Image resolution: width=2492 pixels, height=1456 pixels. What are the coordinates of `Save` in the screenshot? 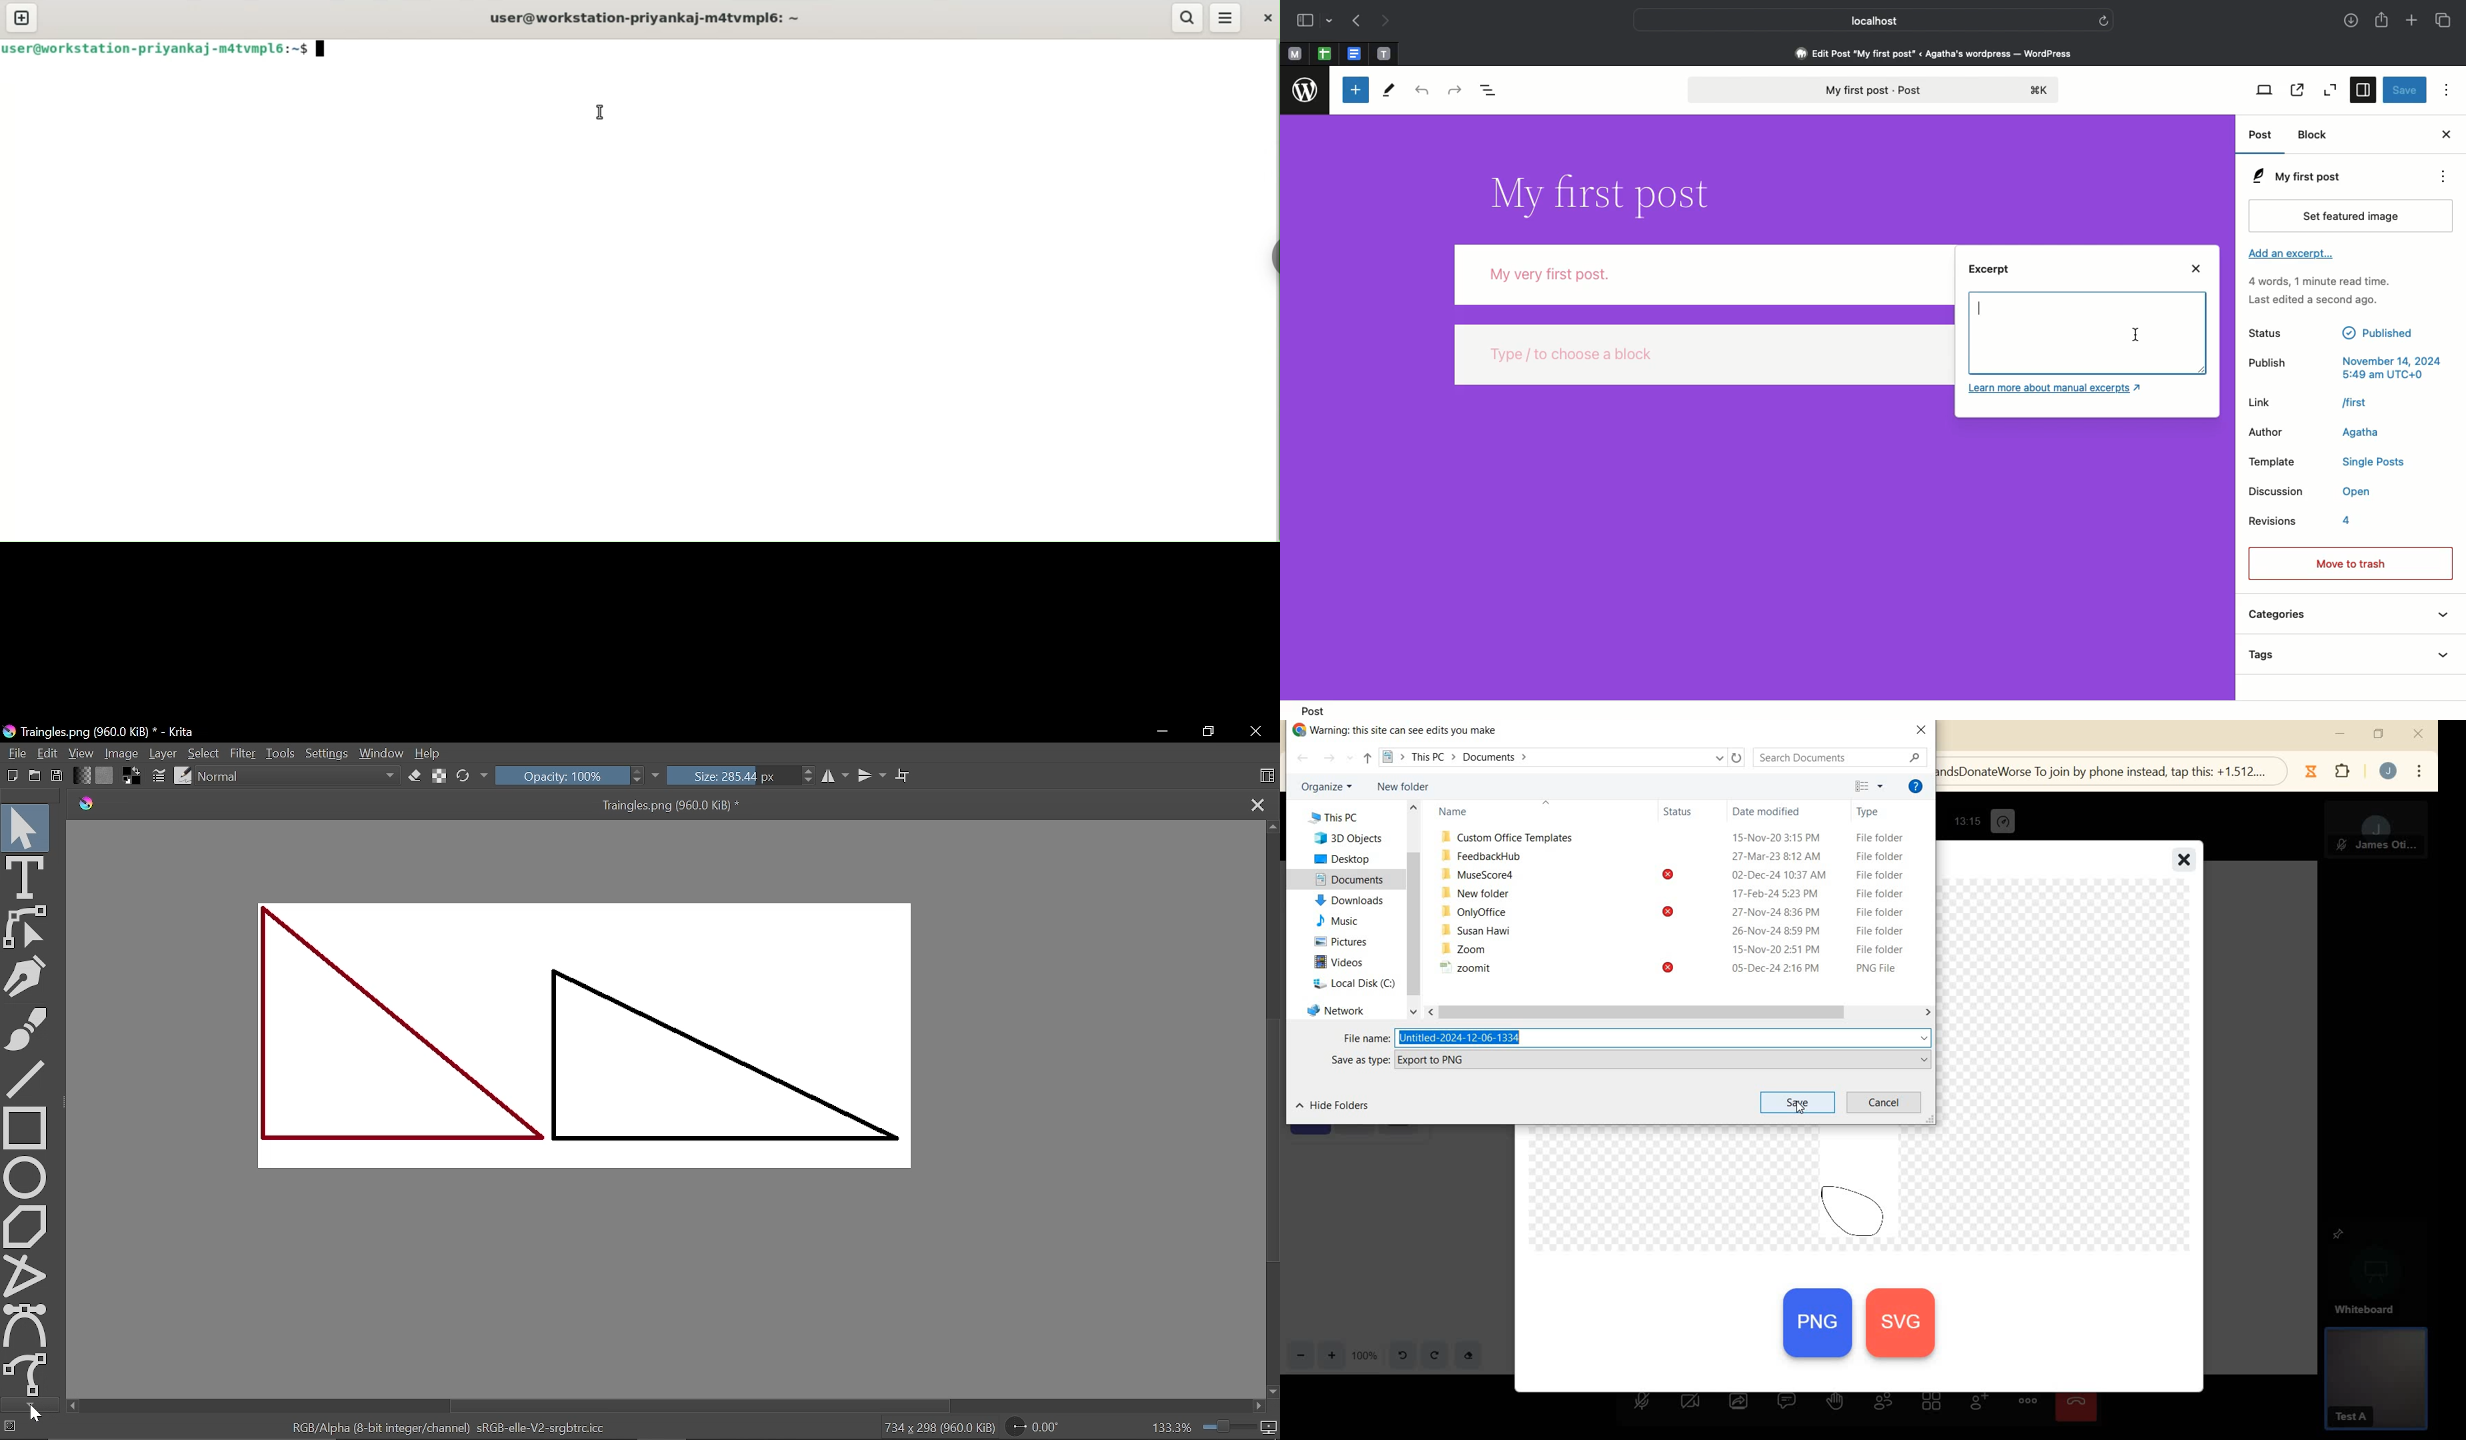 It's located at (54, 776).